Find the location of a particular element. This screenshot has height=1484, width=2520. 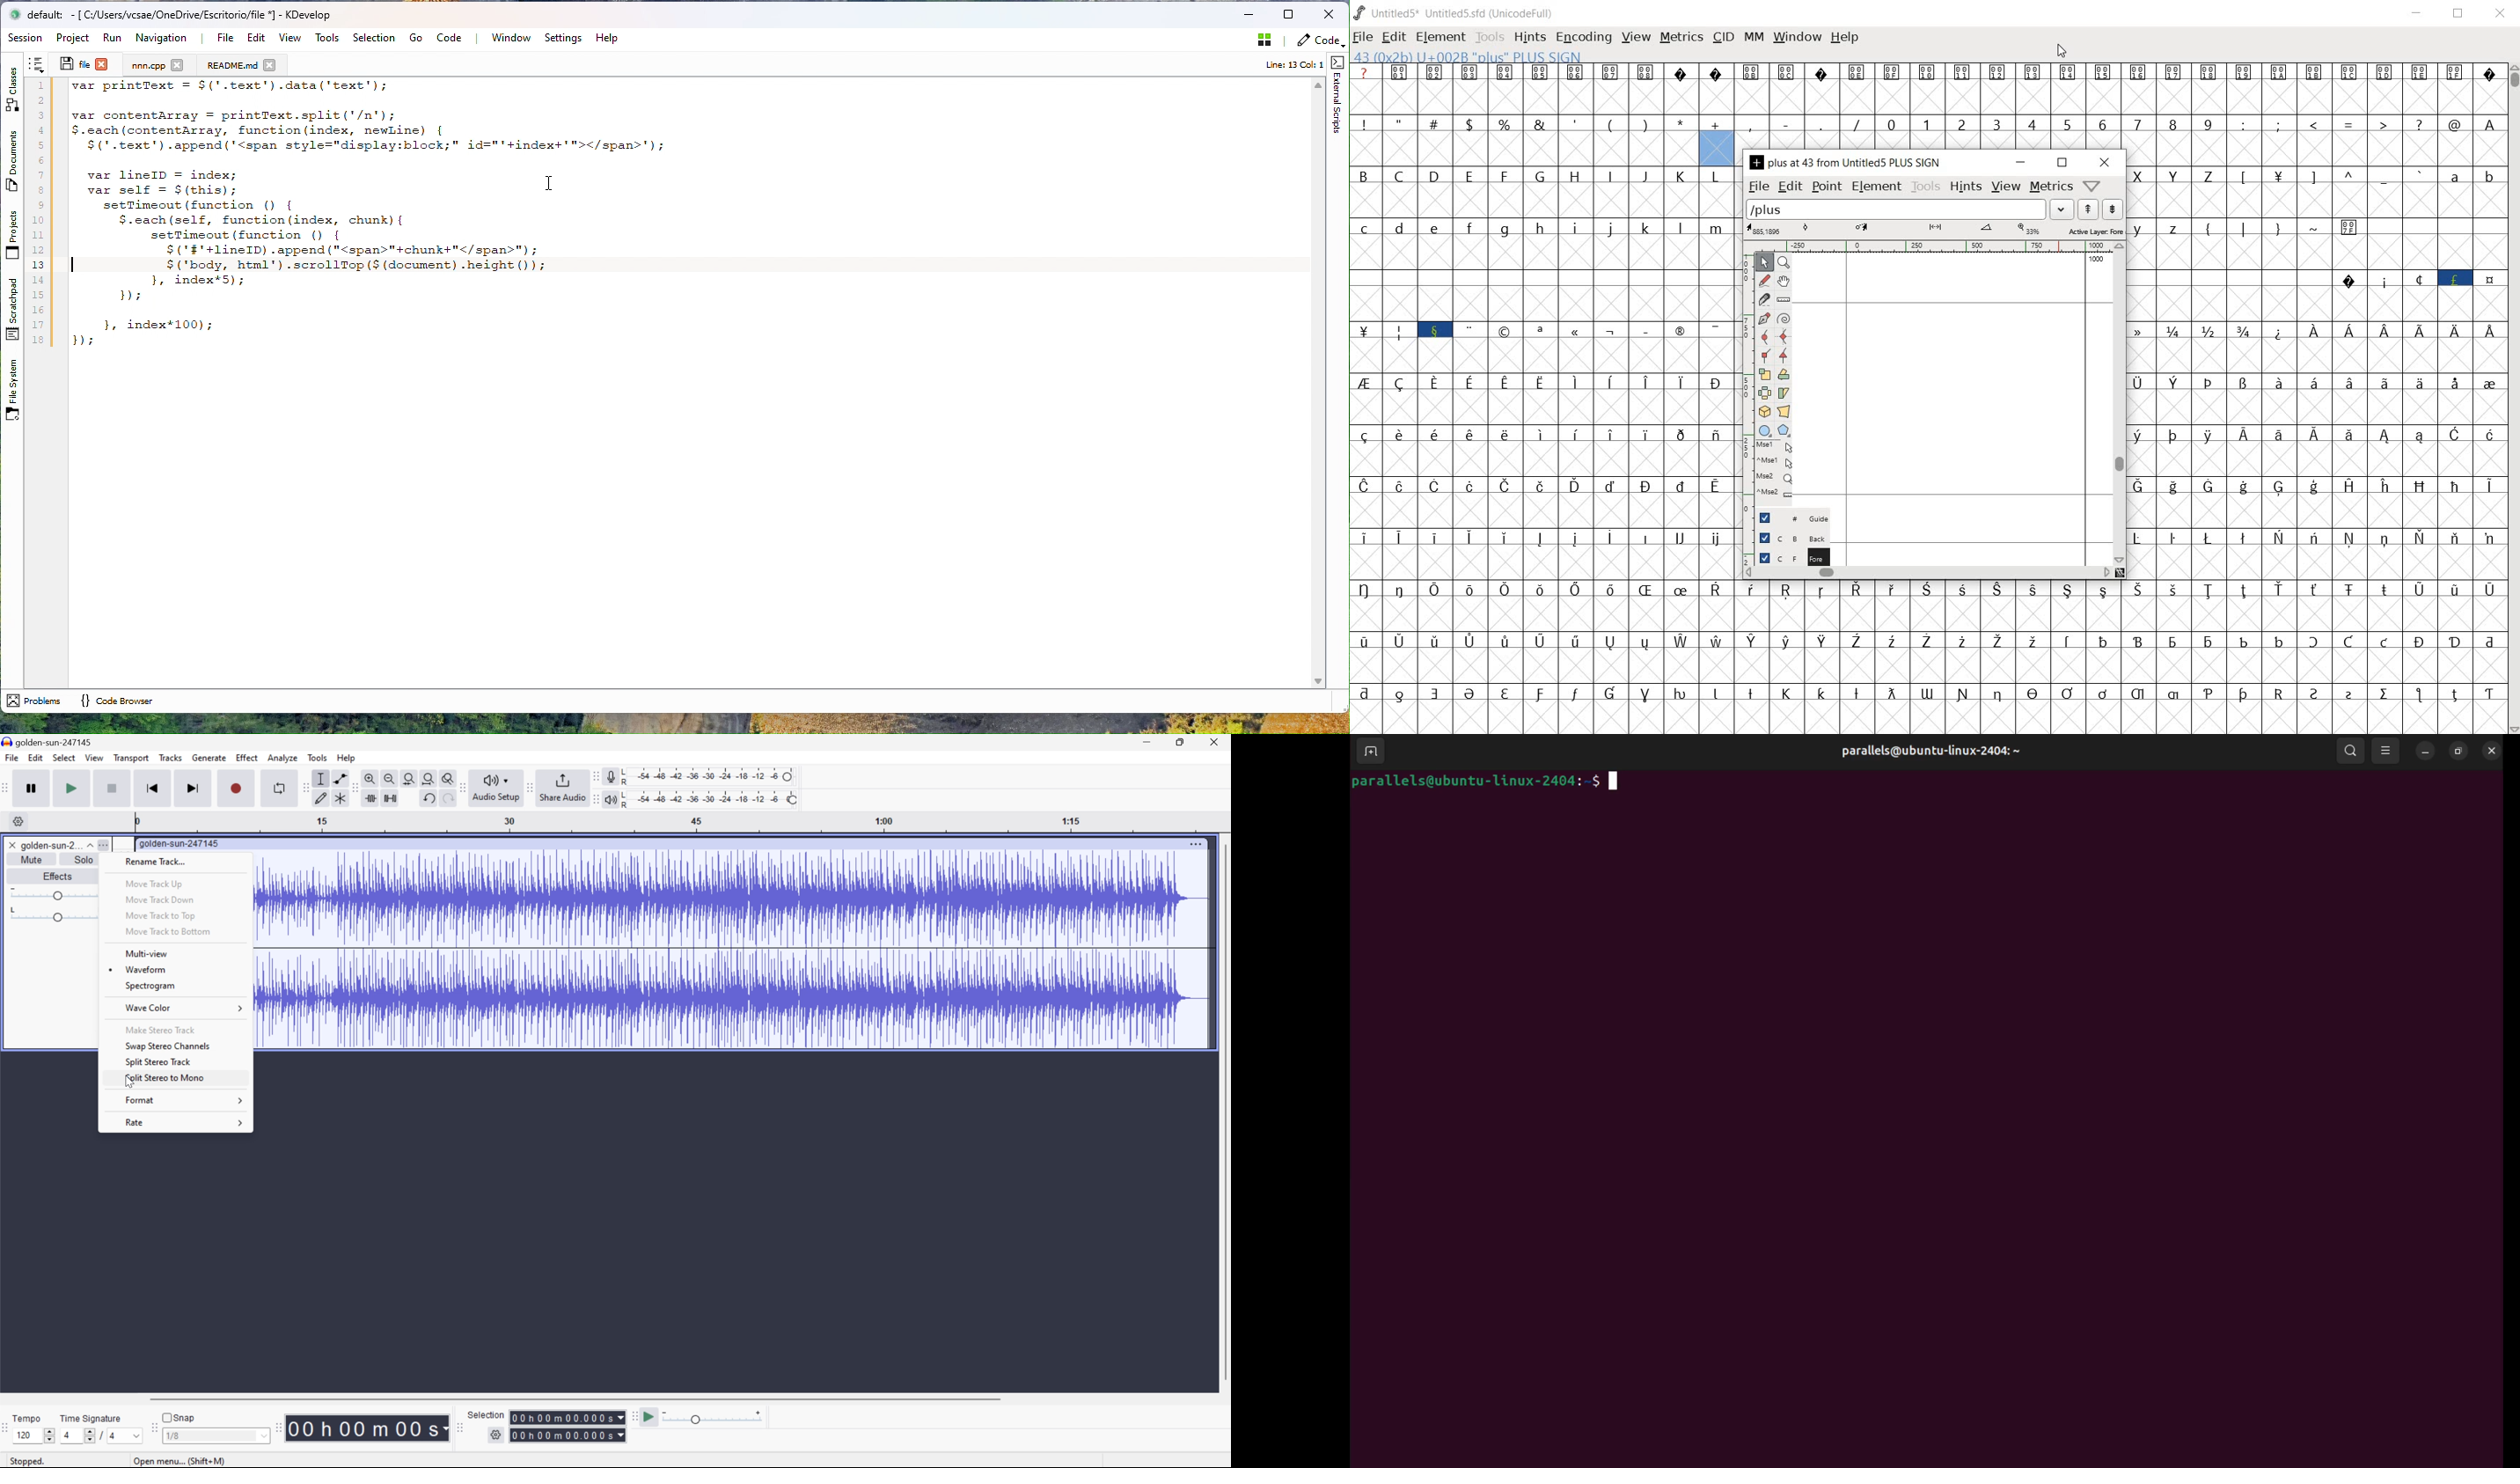

Tempo is located at coordinates (28, 1418).